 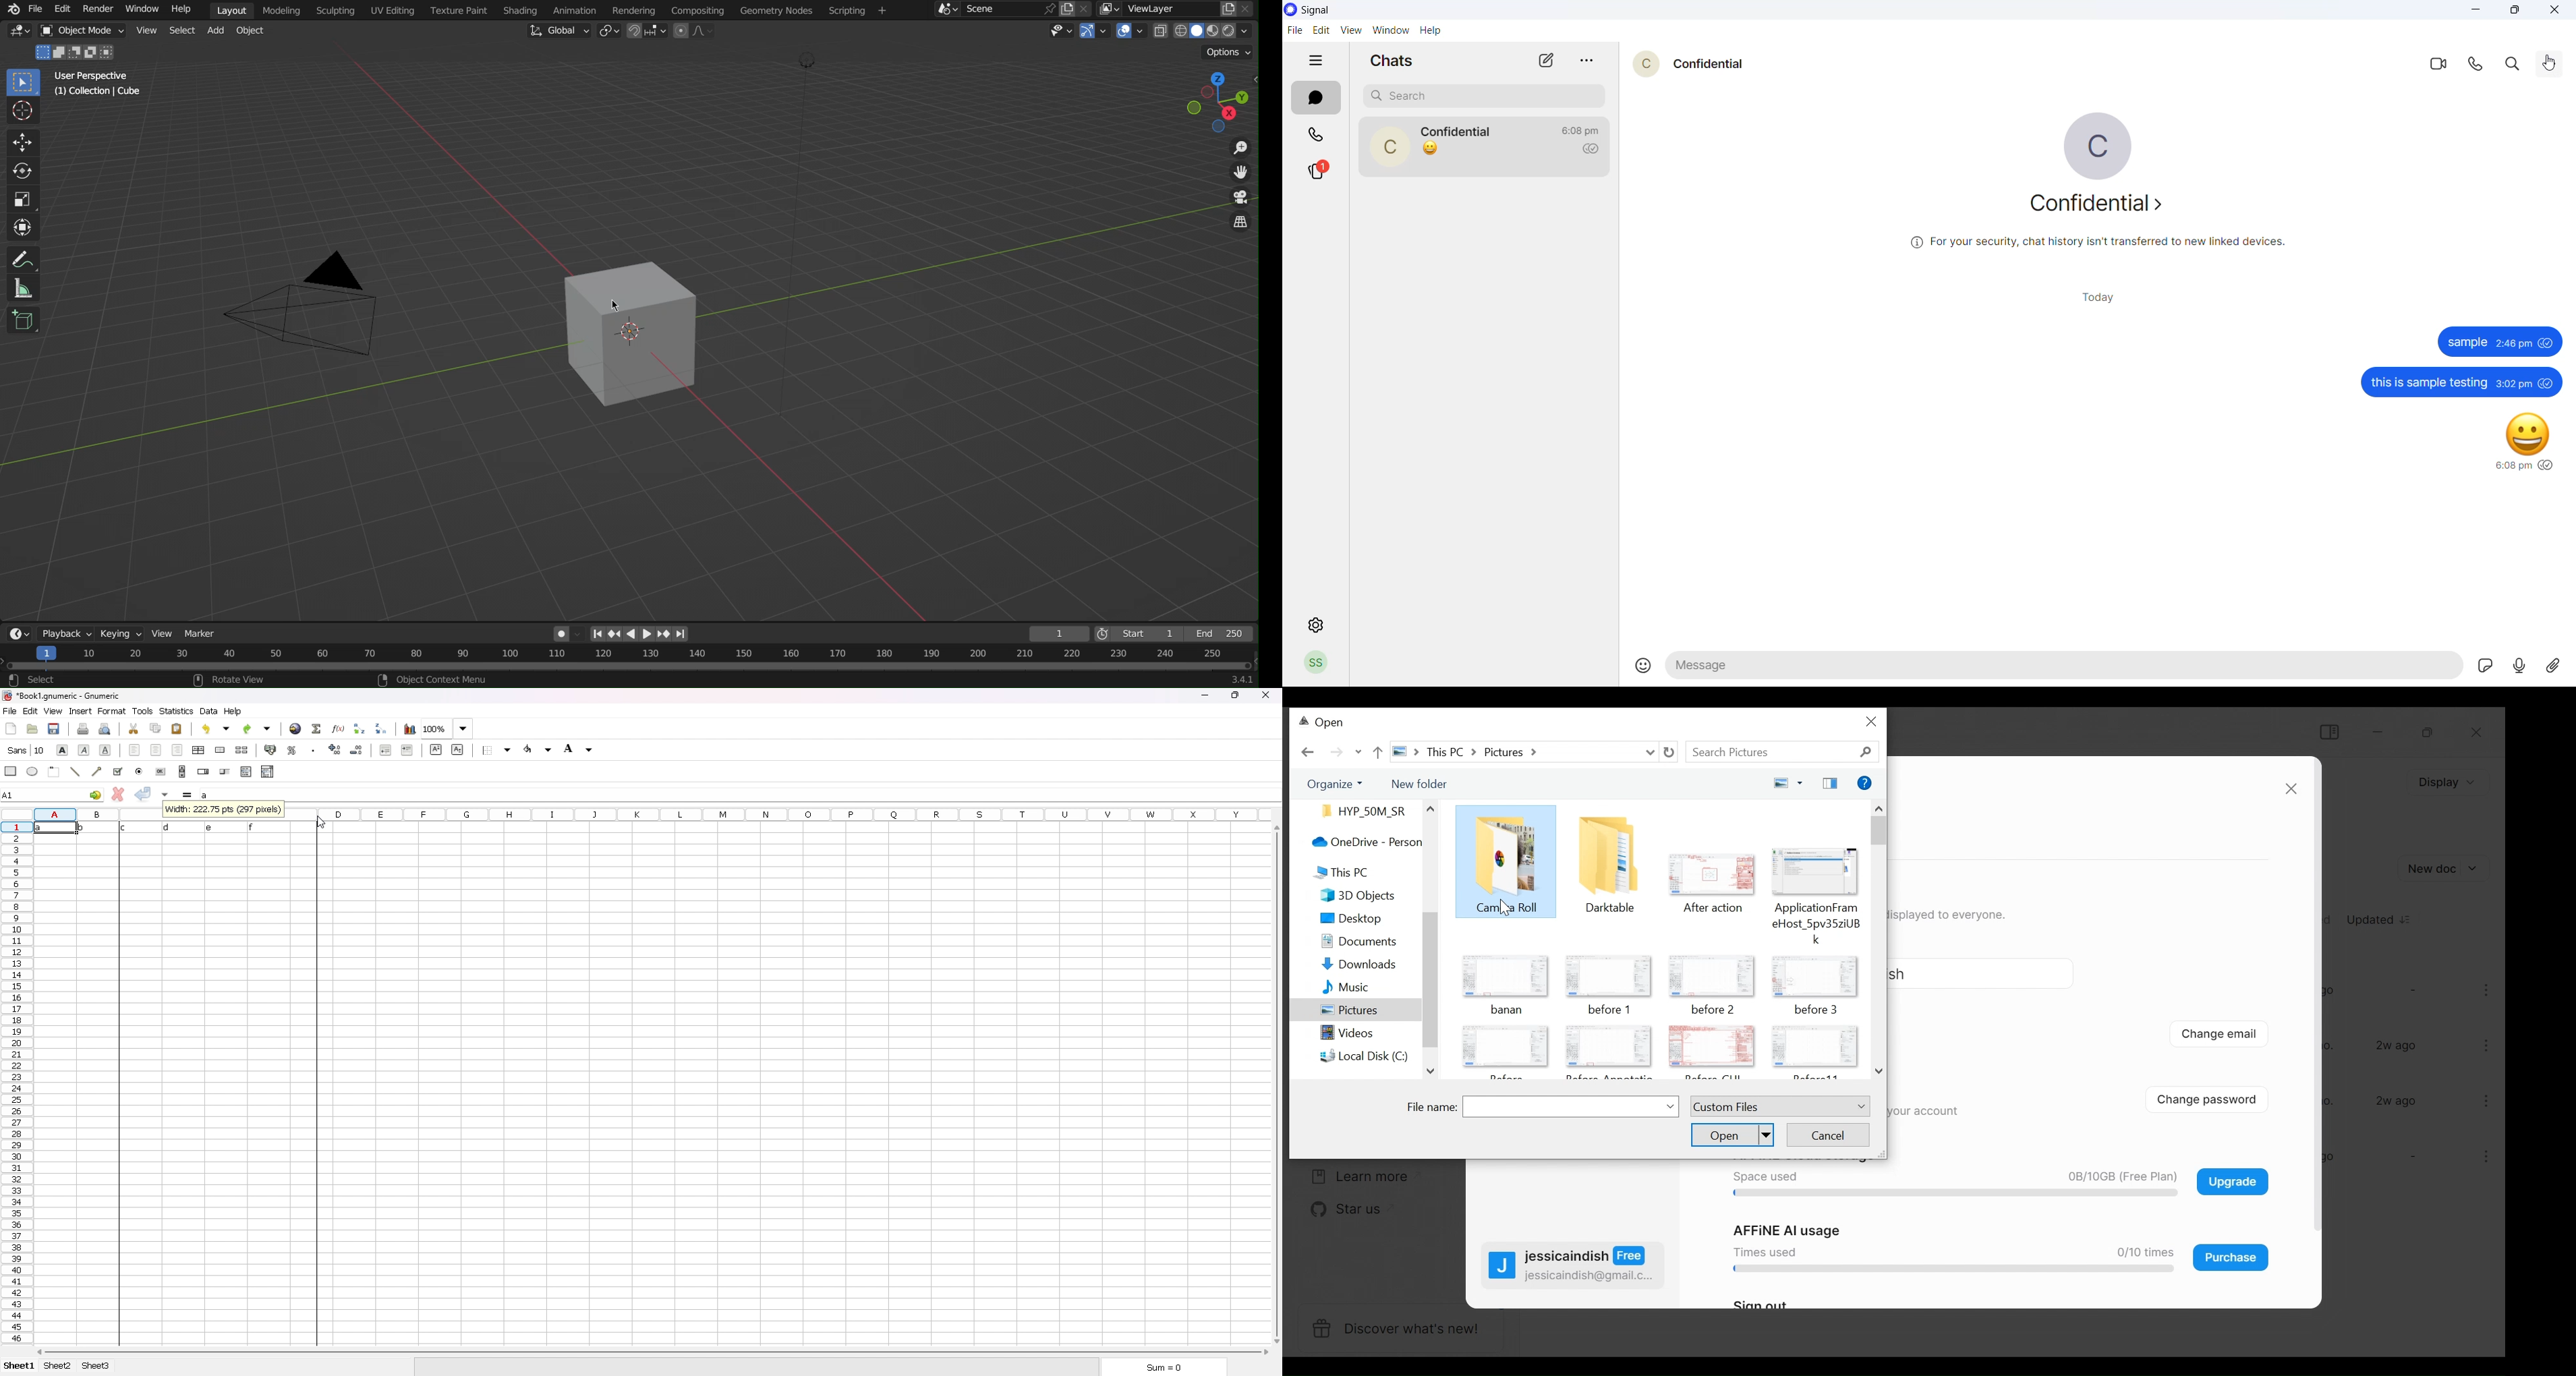 What do you see at coordinates (2445, 782) in the screenshot?
I see `Display` at bounding box center [2445, 782].